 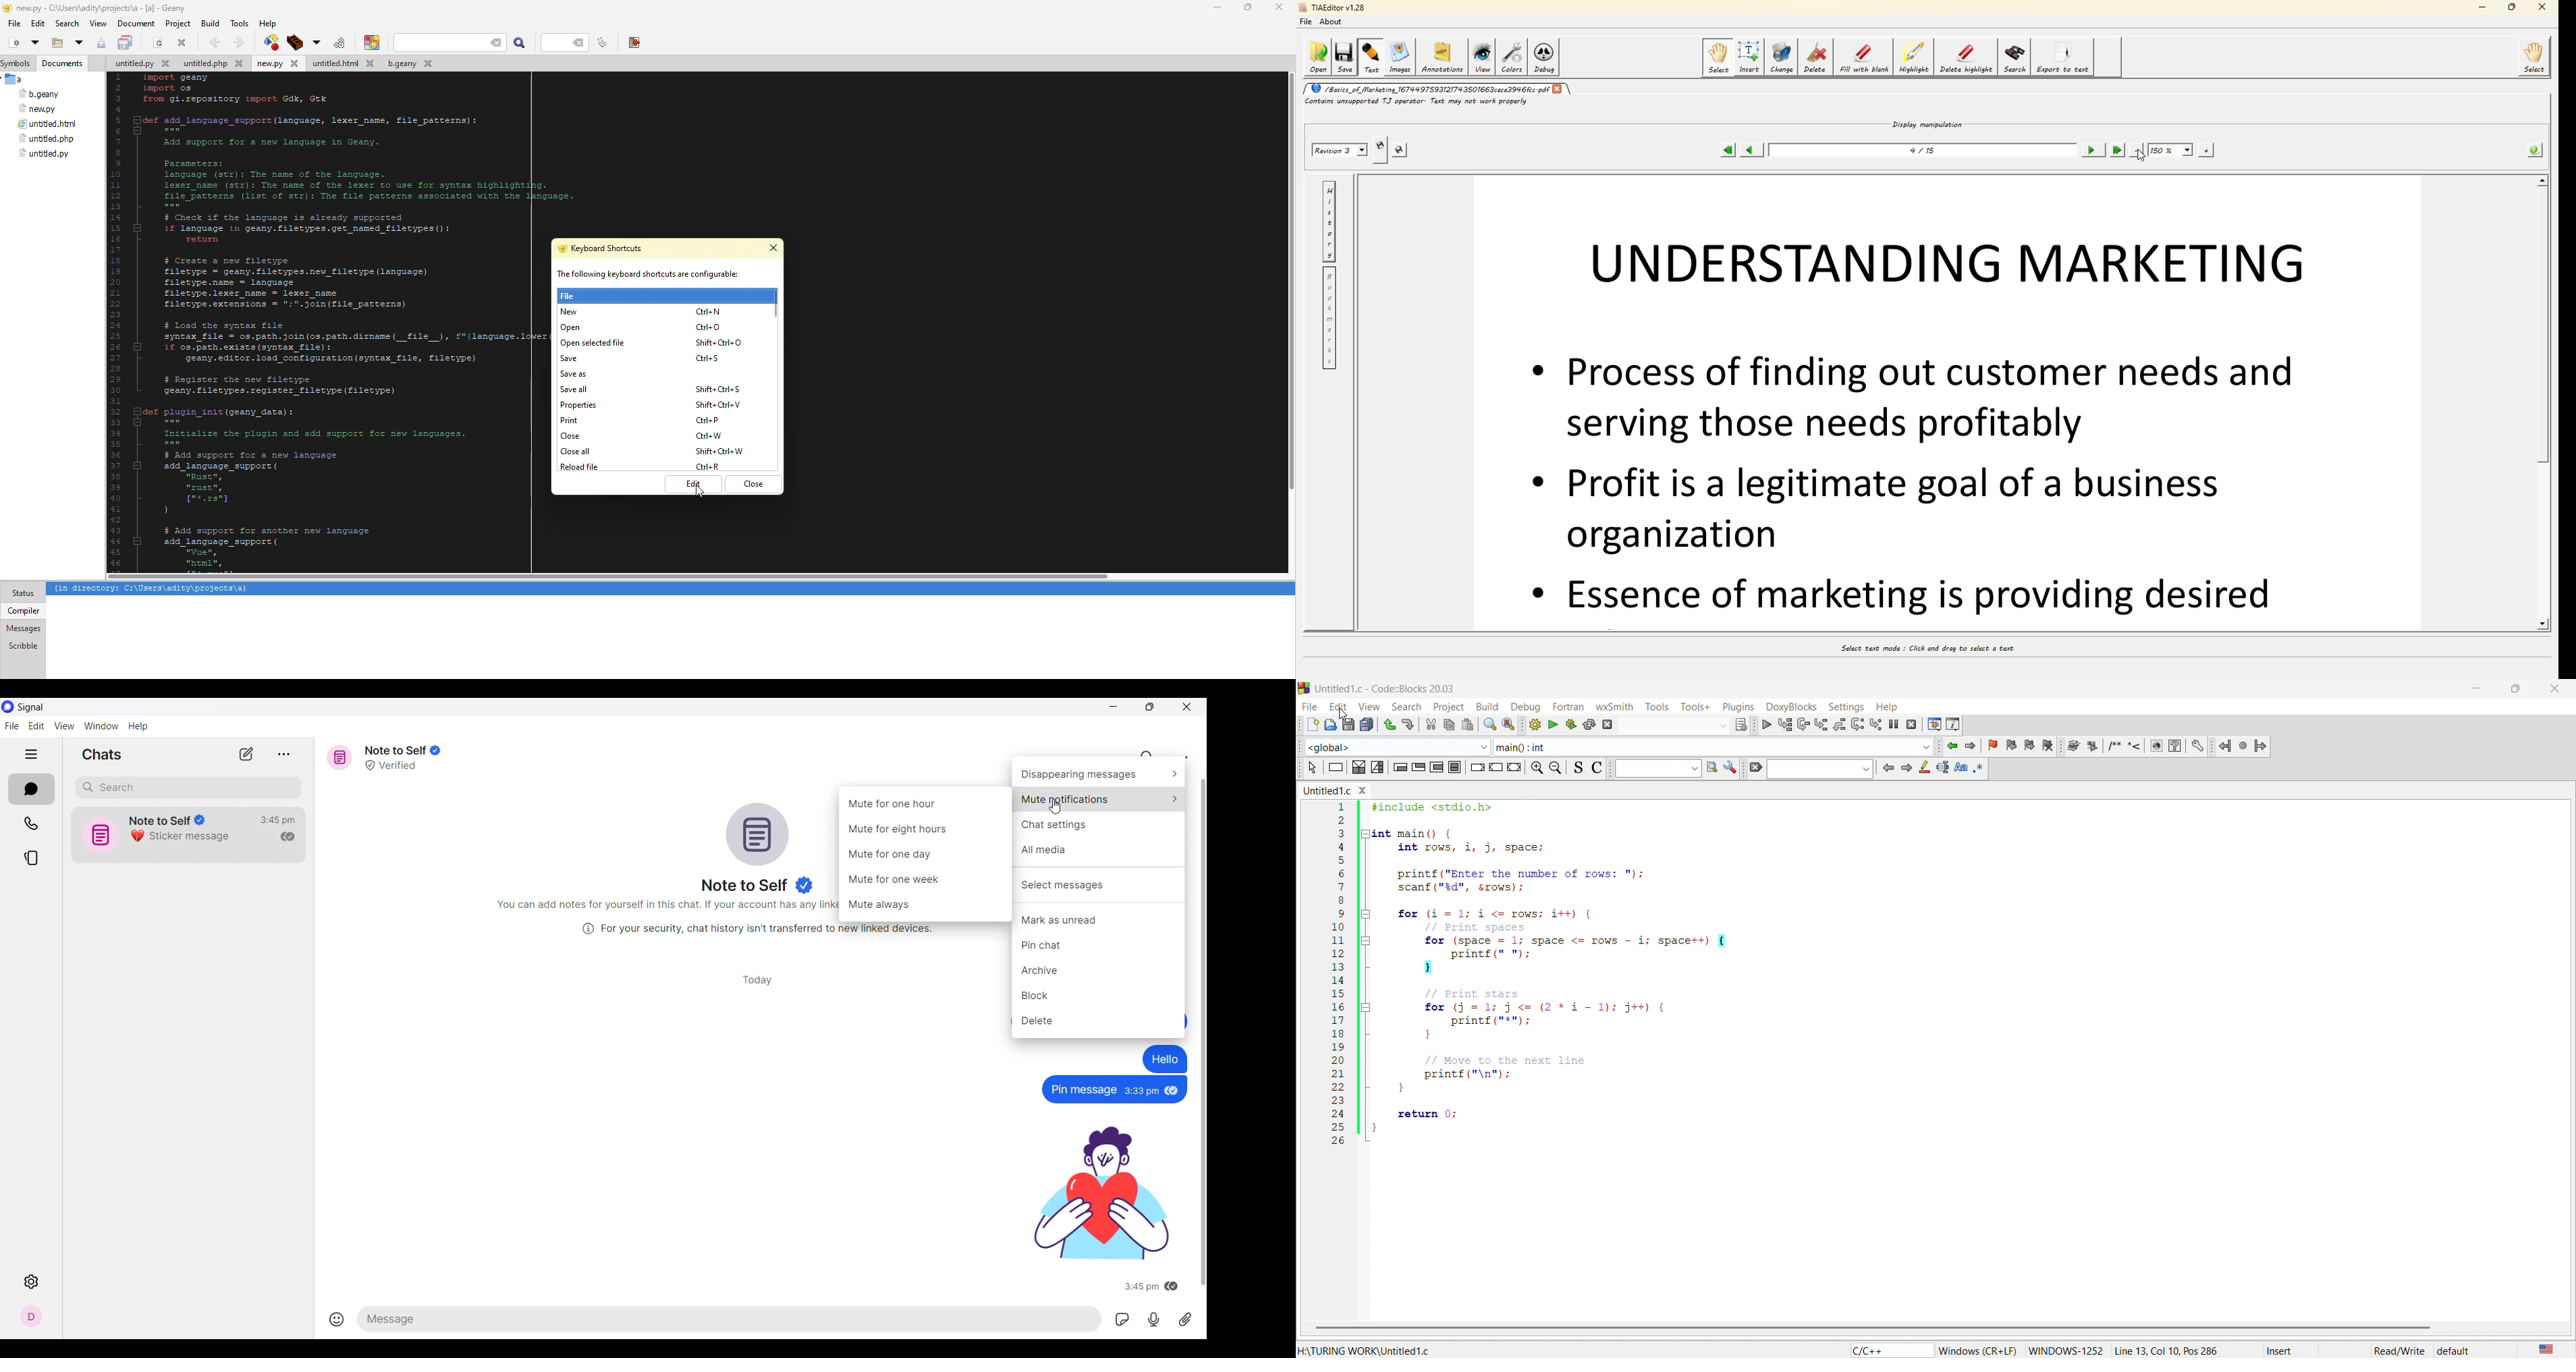 What do you see at coordinates (210, 22) in the screenshot?
I see `build` at bounding box center [210, 22].